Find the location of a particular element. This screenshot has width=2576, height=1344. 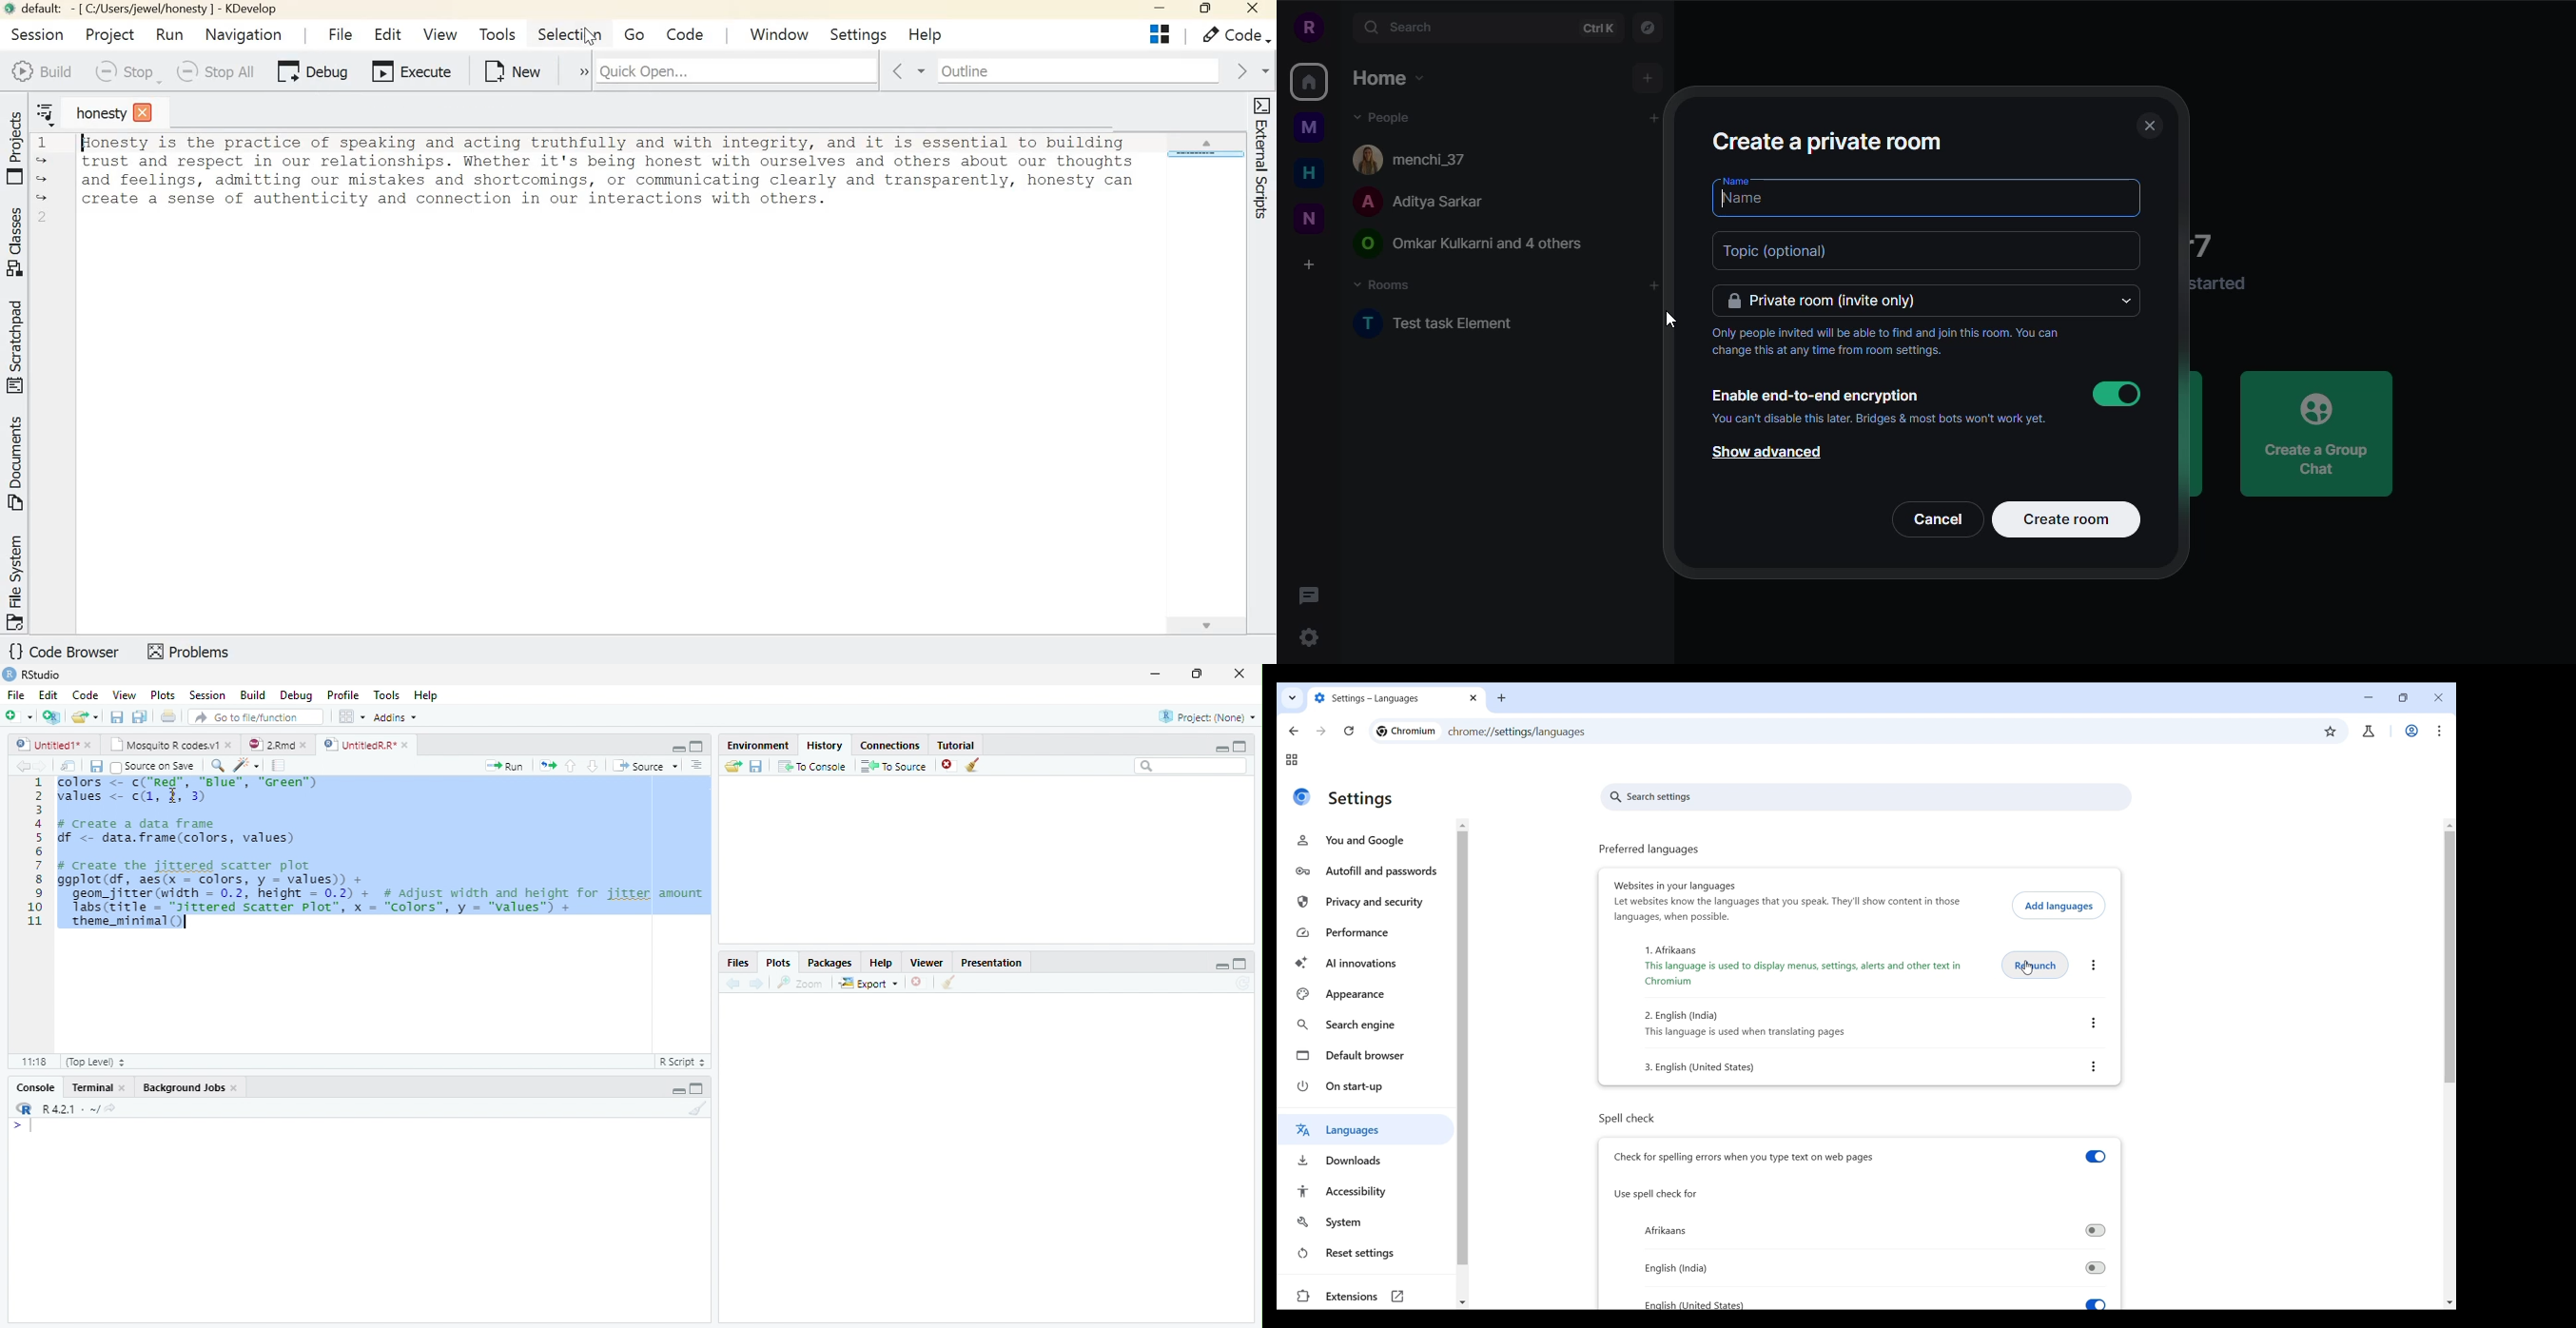

Go forward is located at coordinates (1320, 731).